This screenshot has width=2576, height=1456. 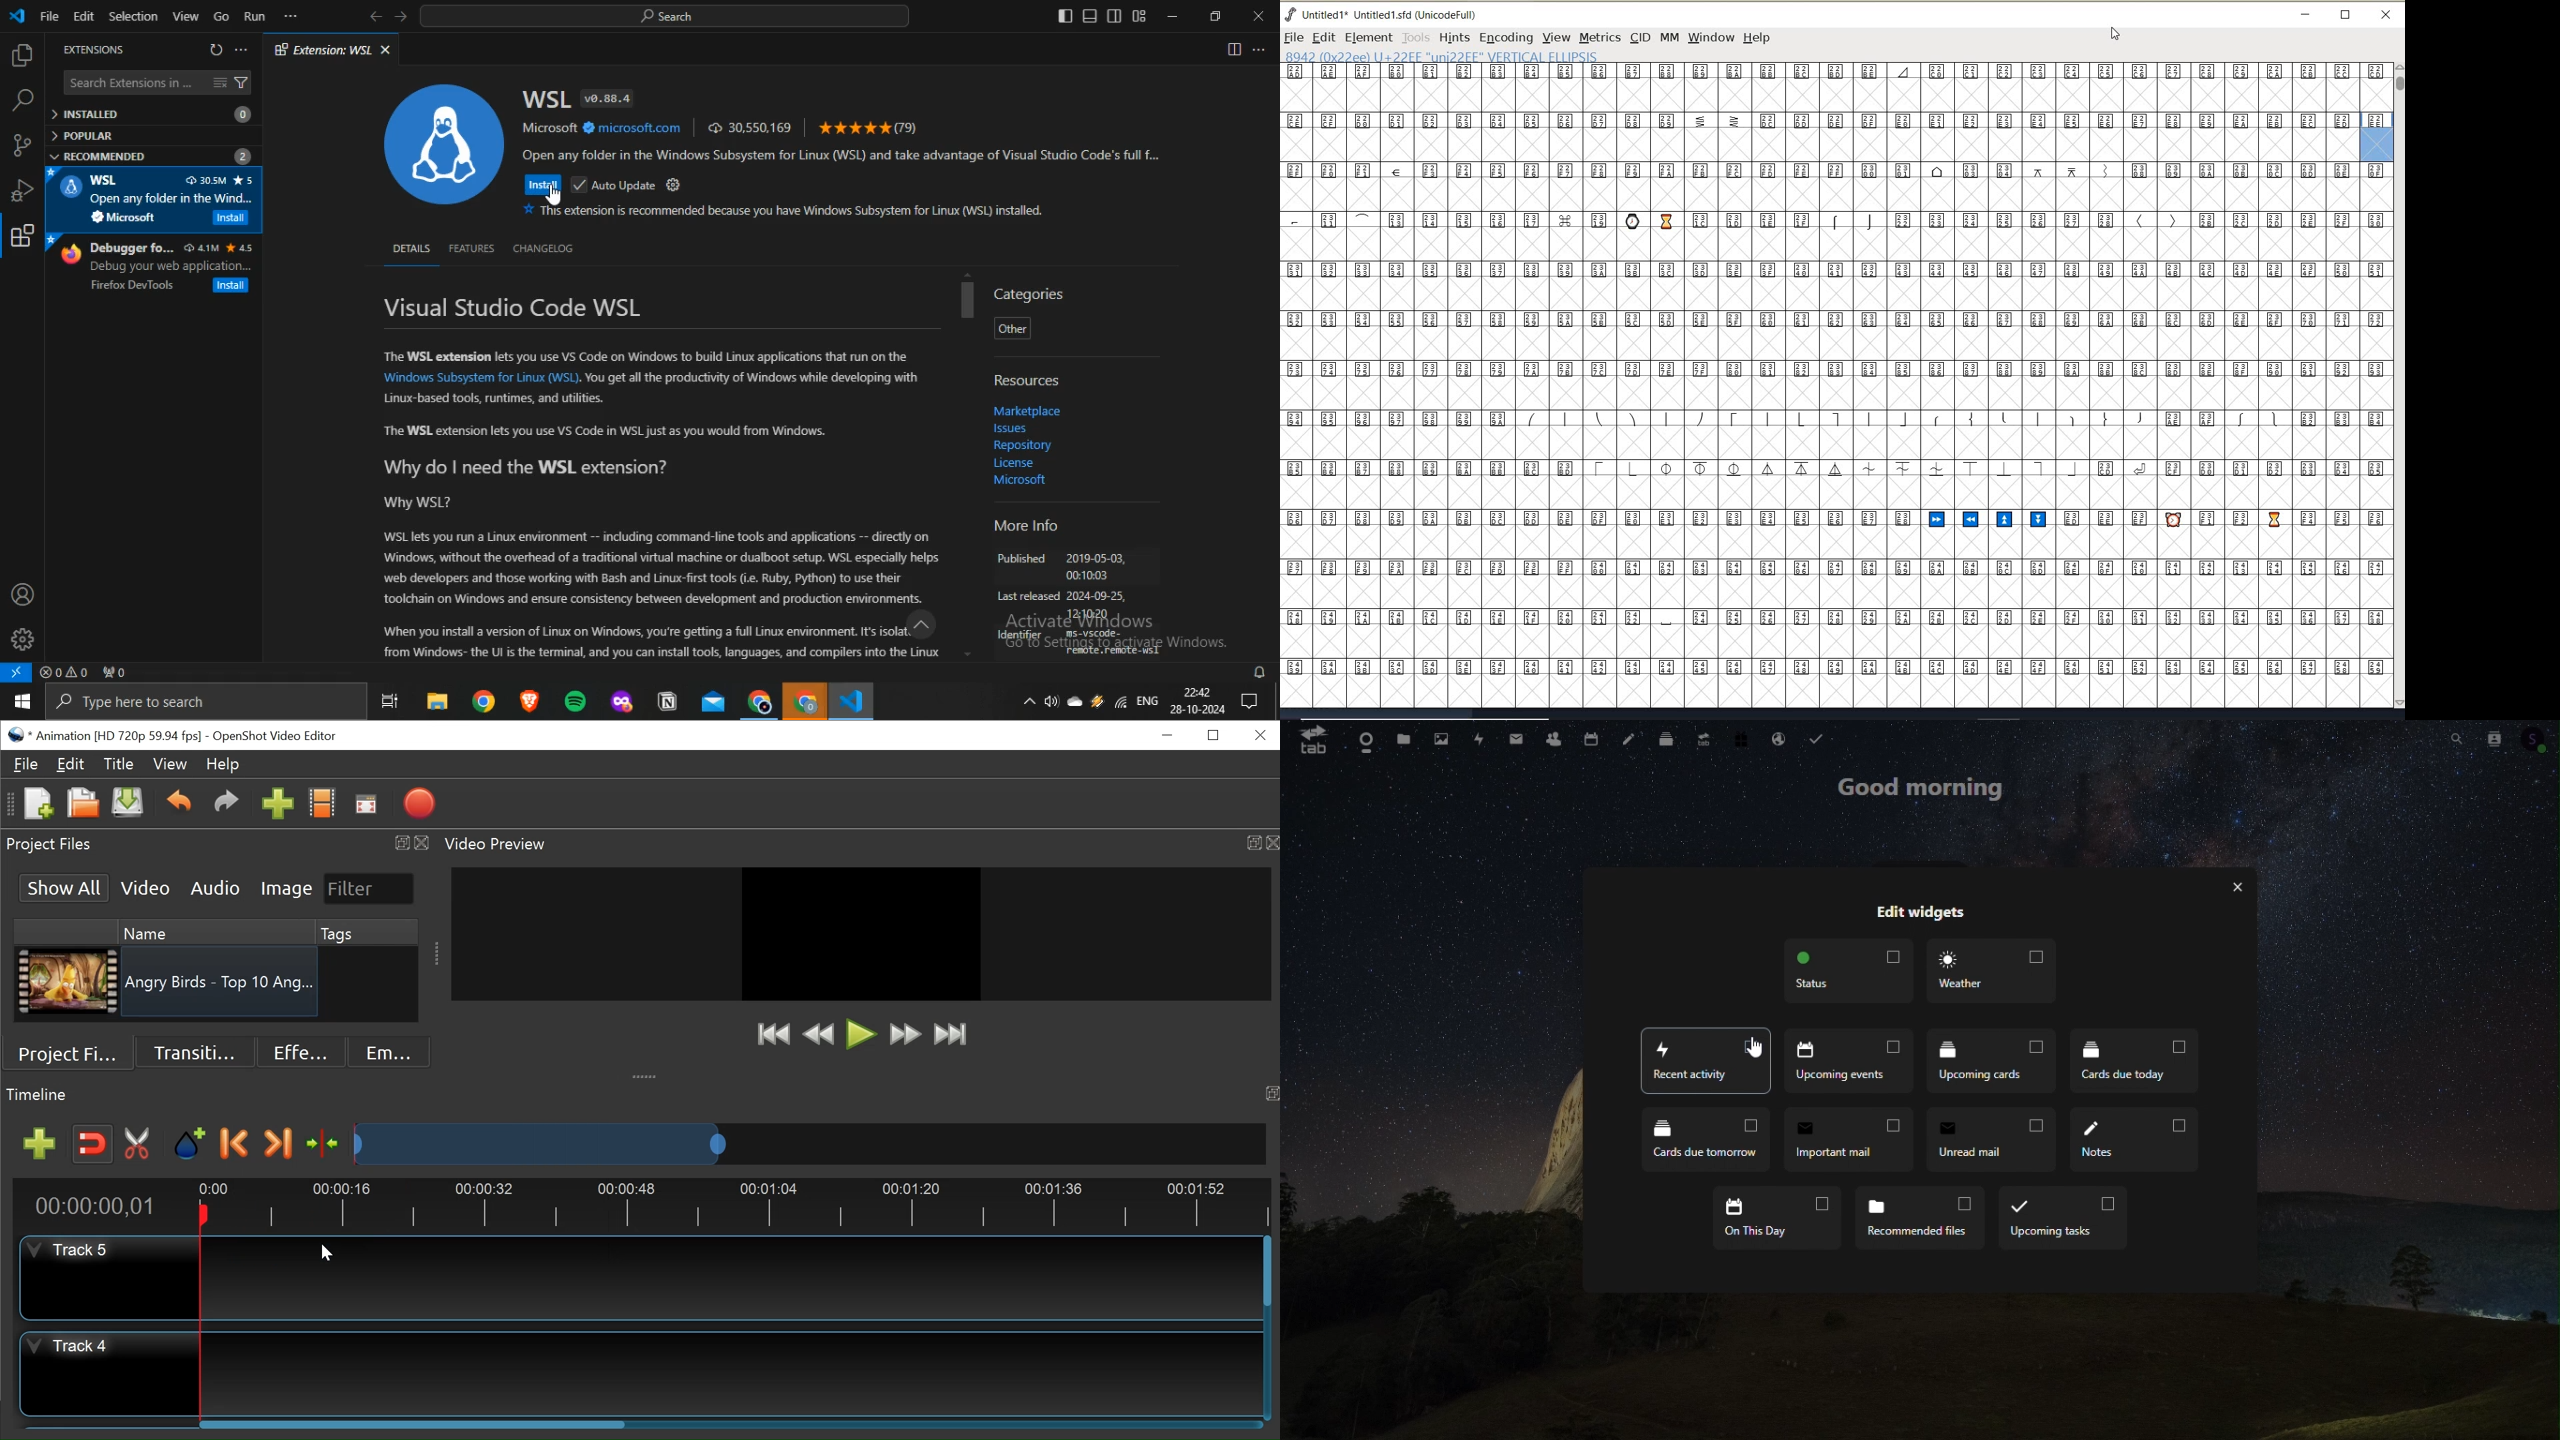 What do you see at coordinates (1323, 37) in the screenshot?
I see `EDIT` at bounding box center [1323, 37].